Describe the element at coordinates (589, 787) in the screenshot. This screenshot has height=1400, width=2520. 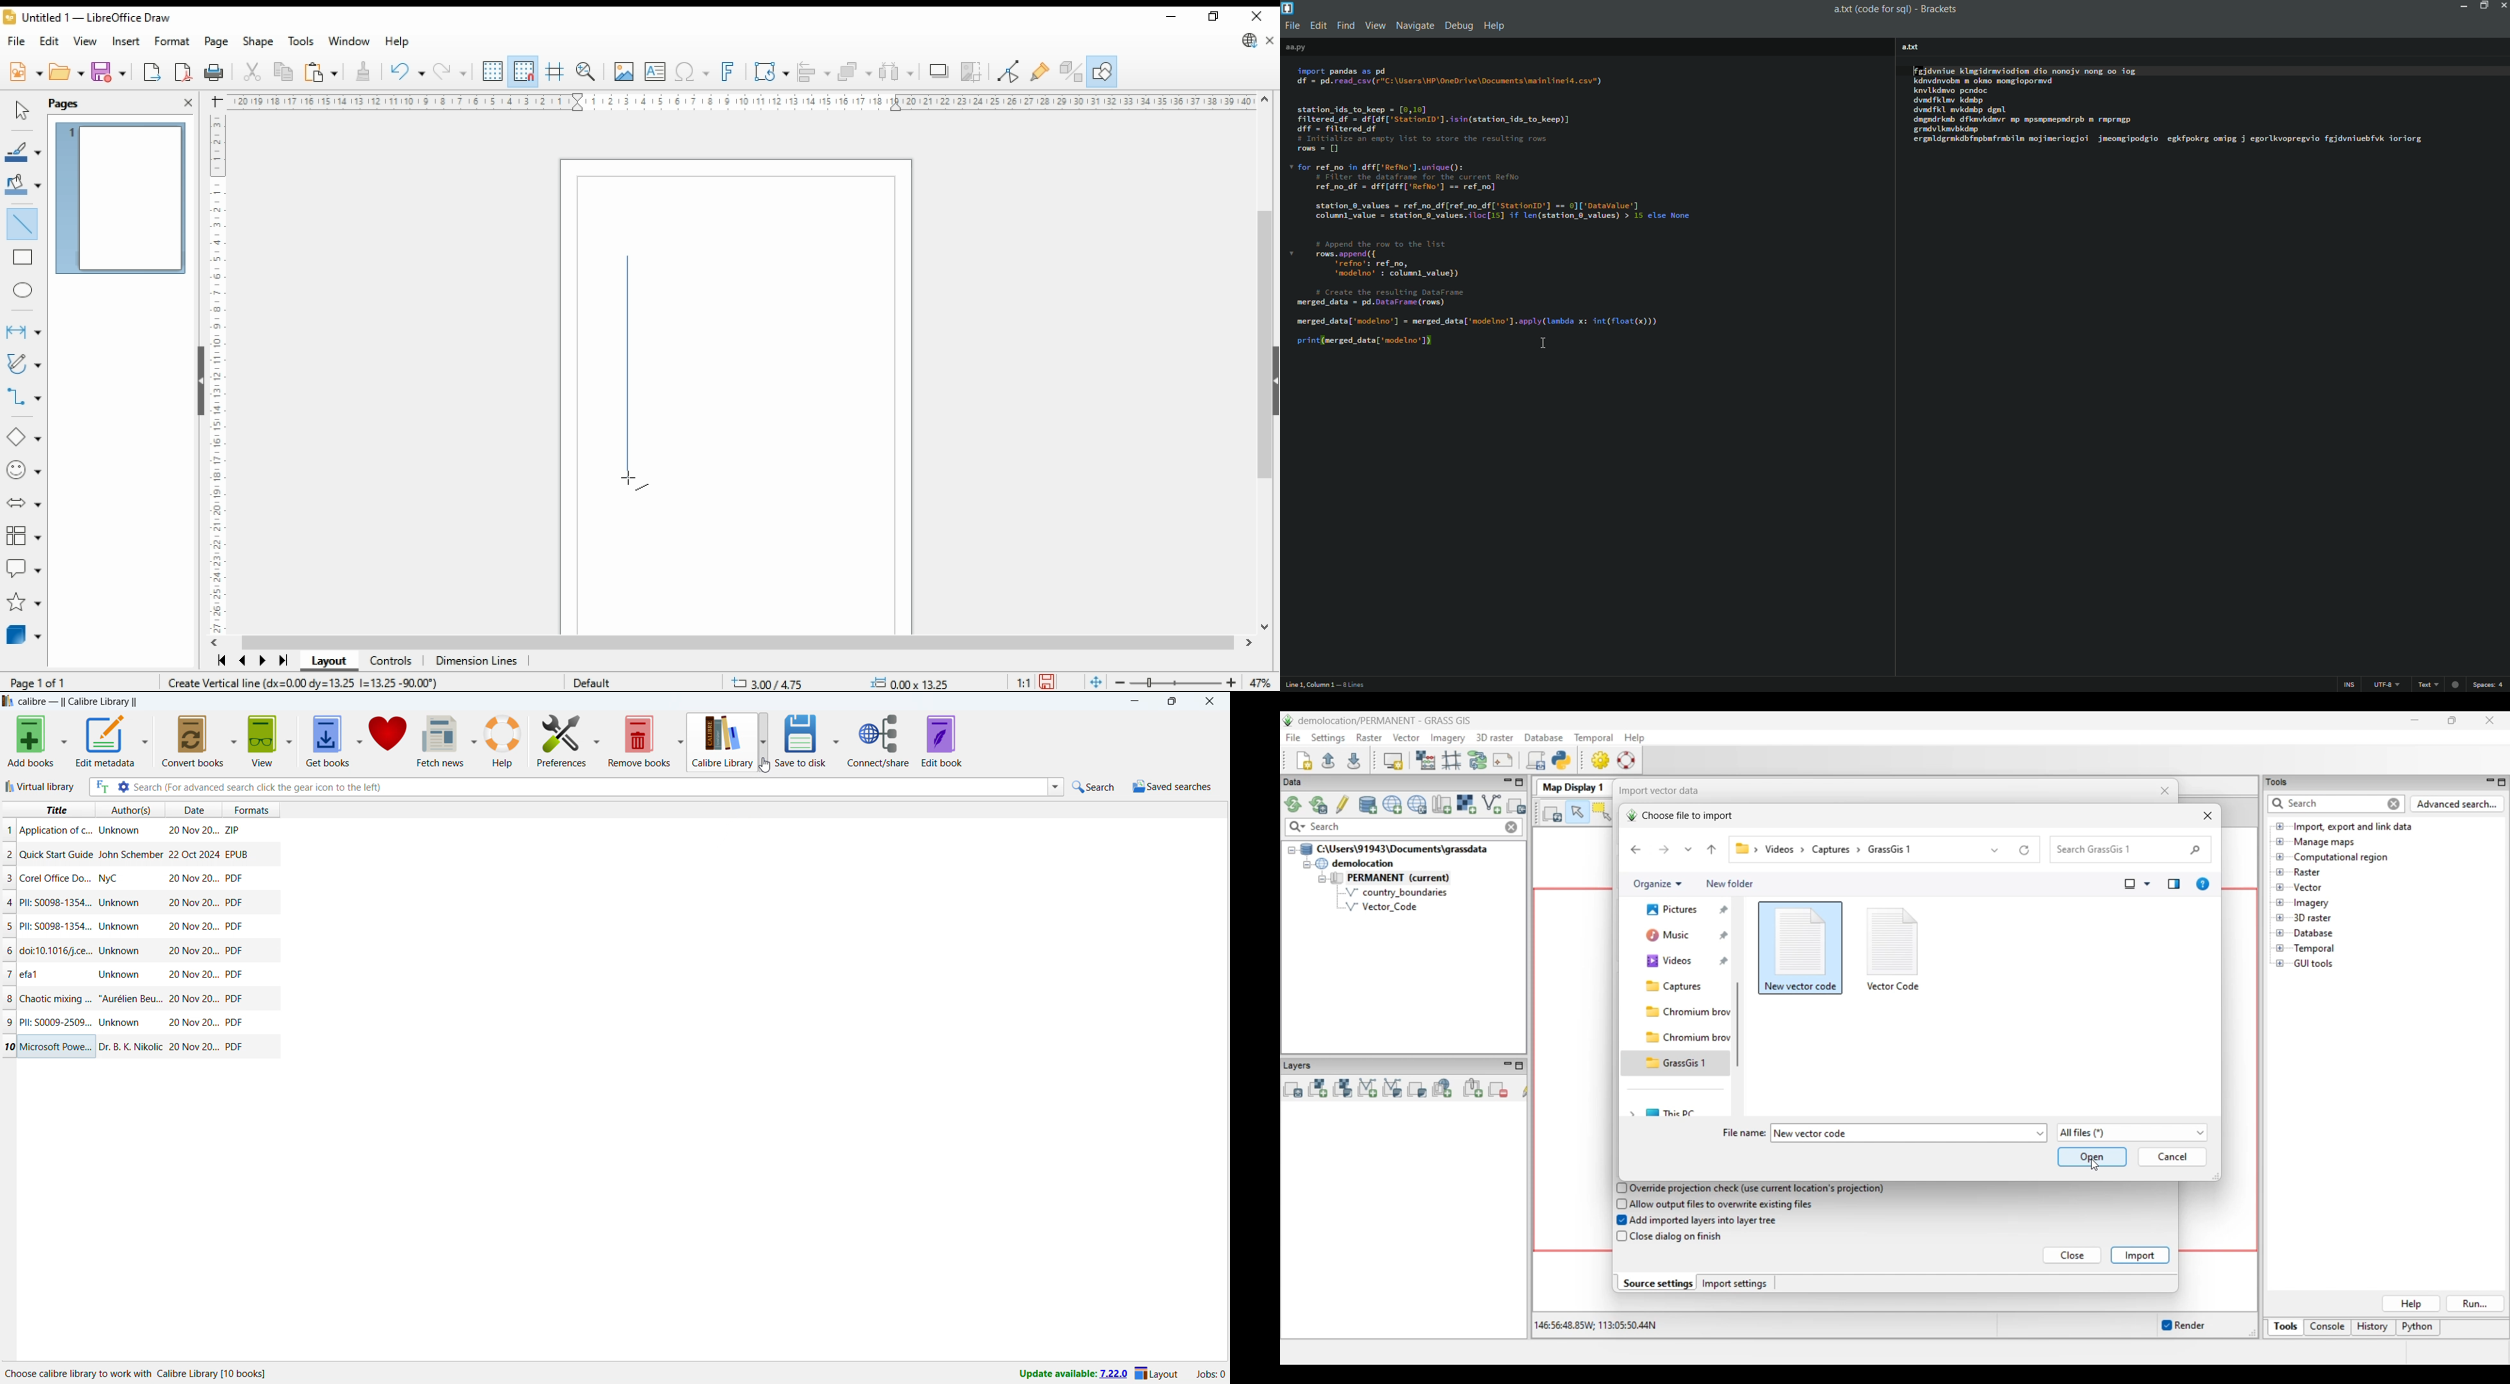
I see `enter search string` at that location.